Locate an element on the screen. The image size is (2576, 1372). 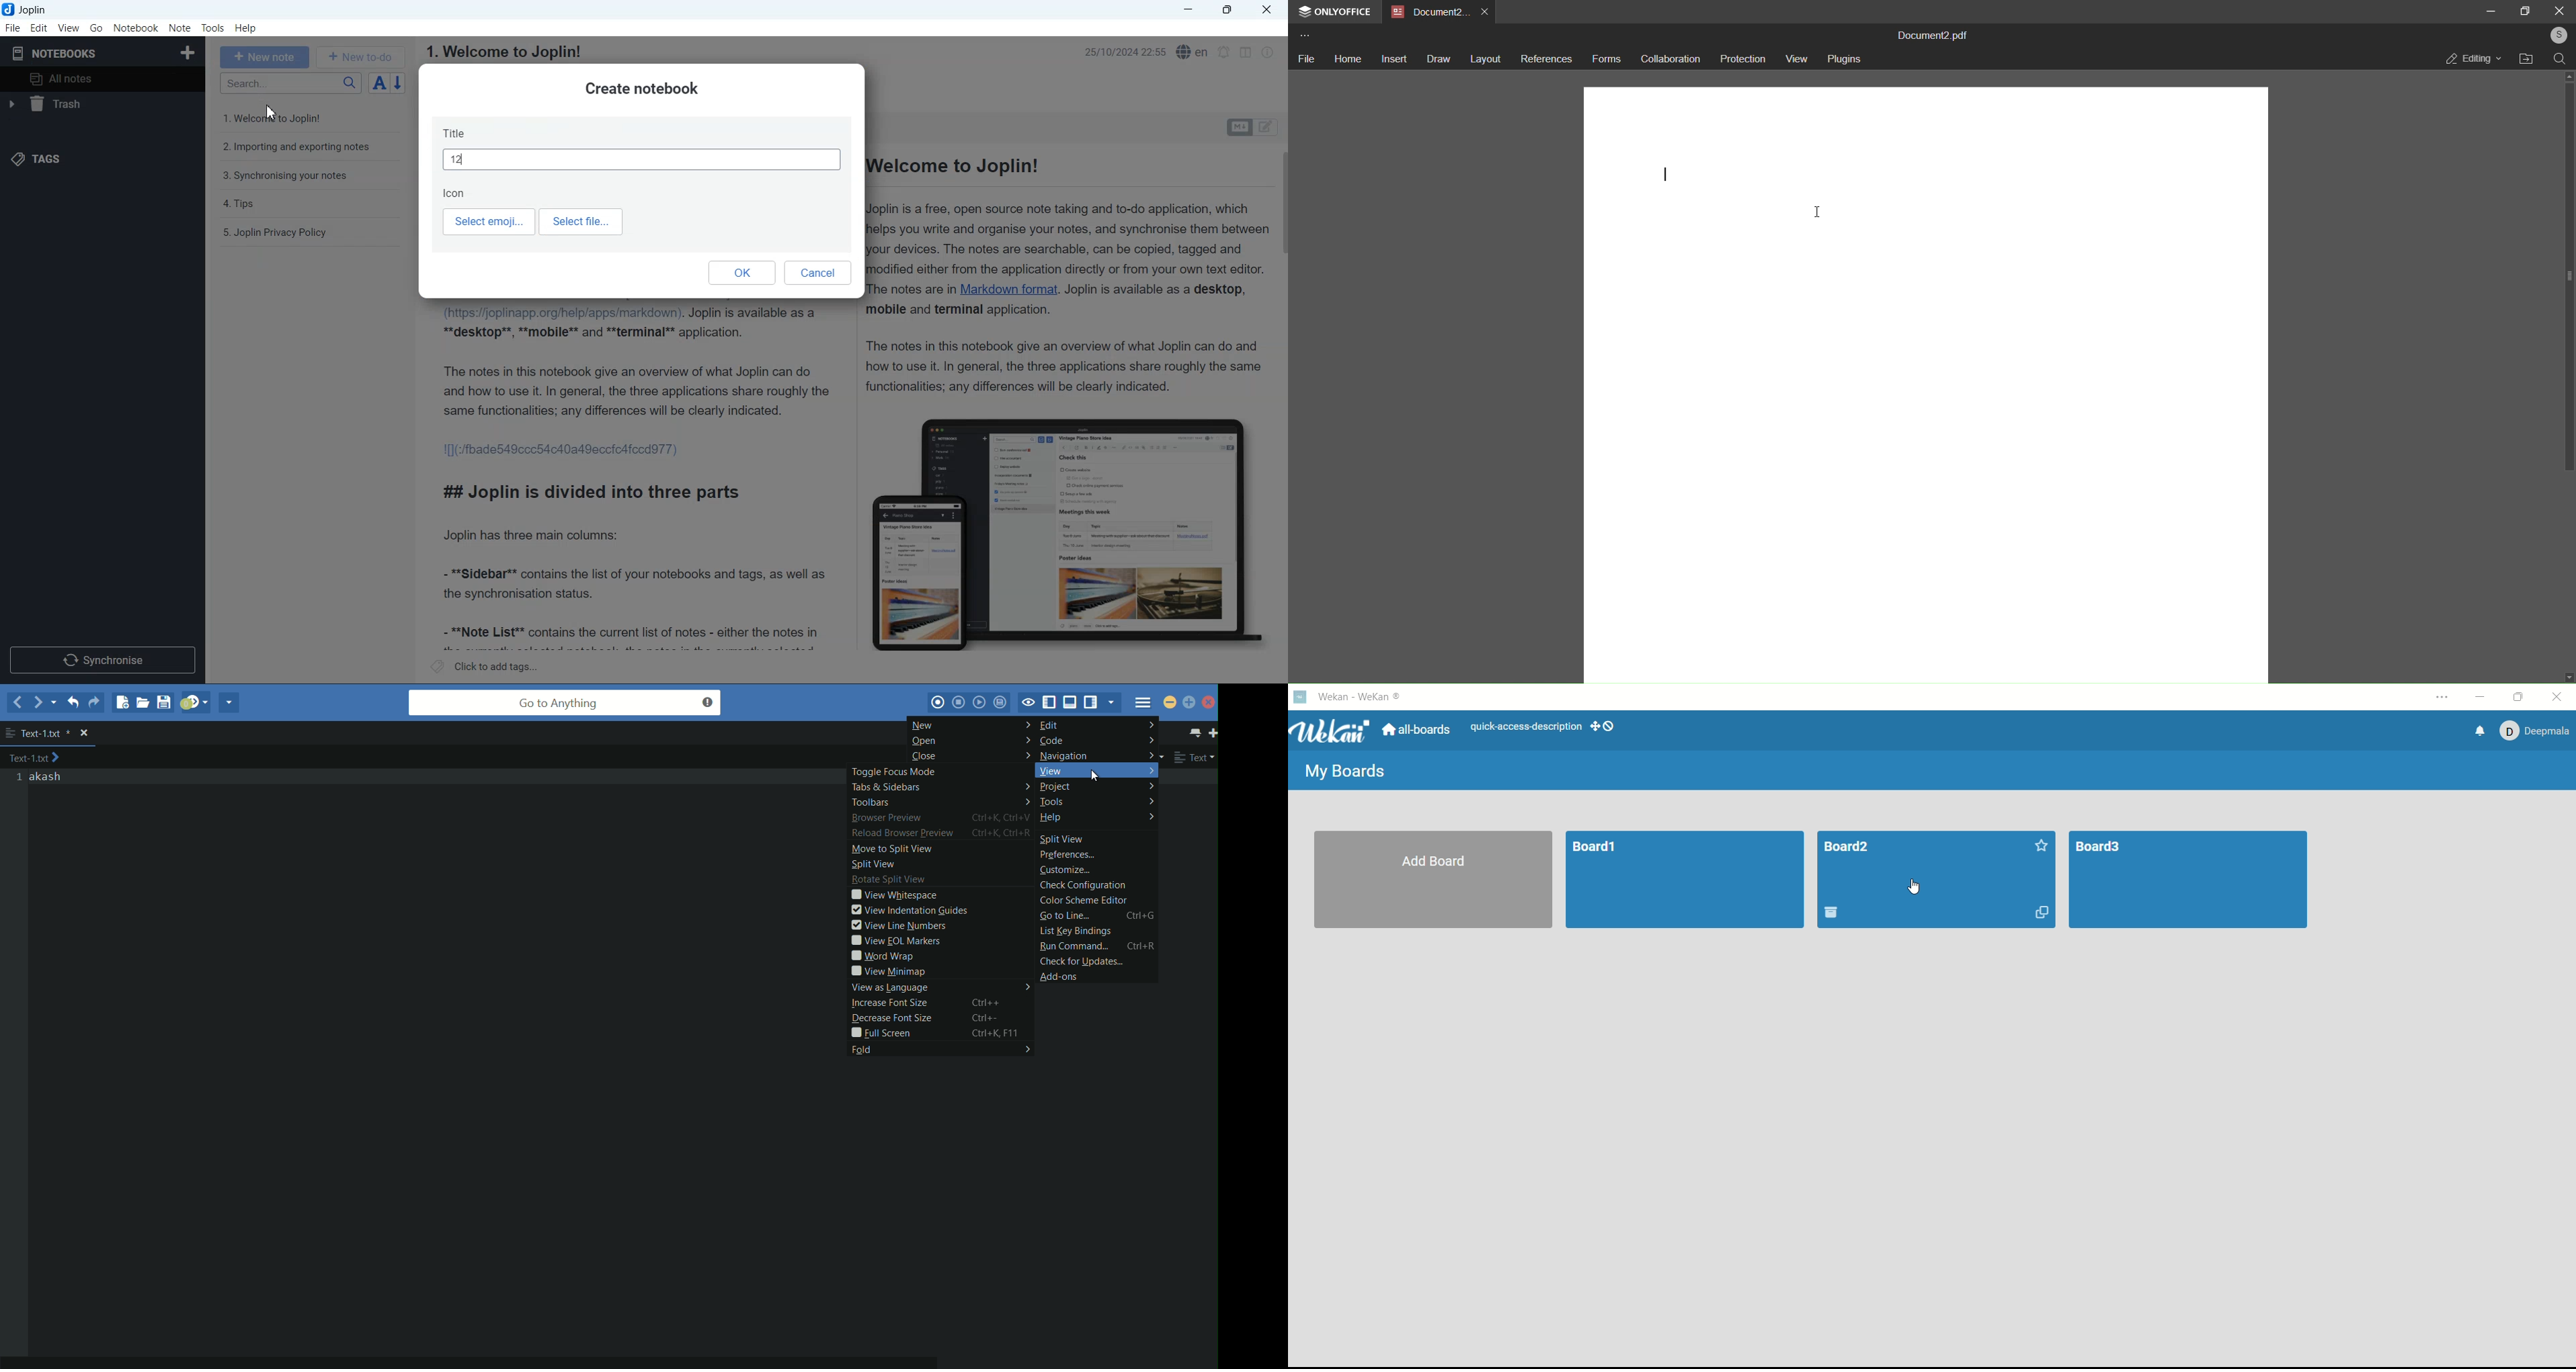
Synchronize is located at coordinates (102, 659).